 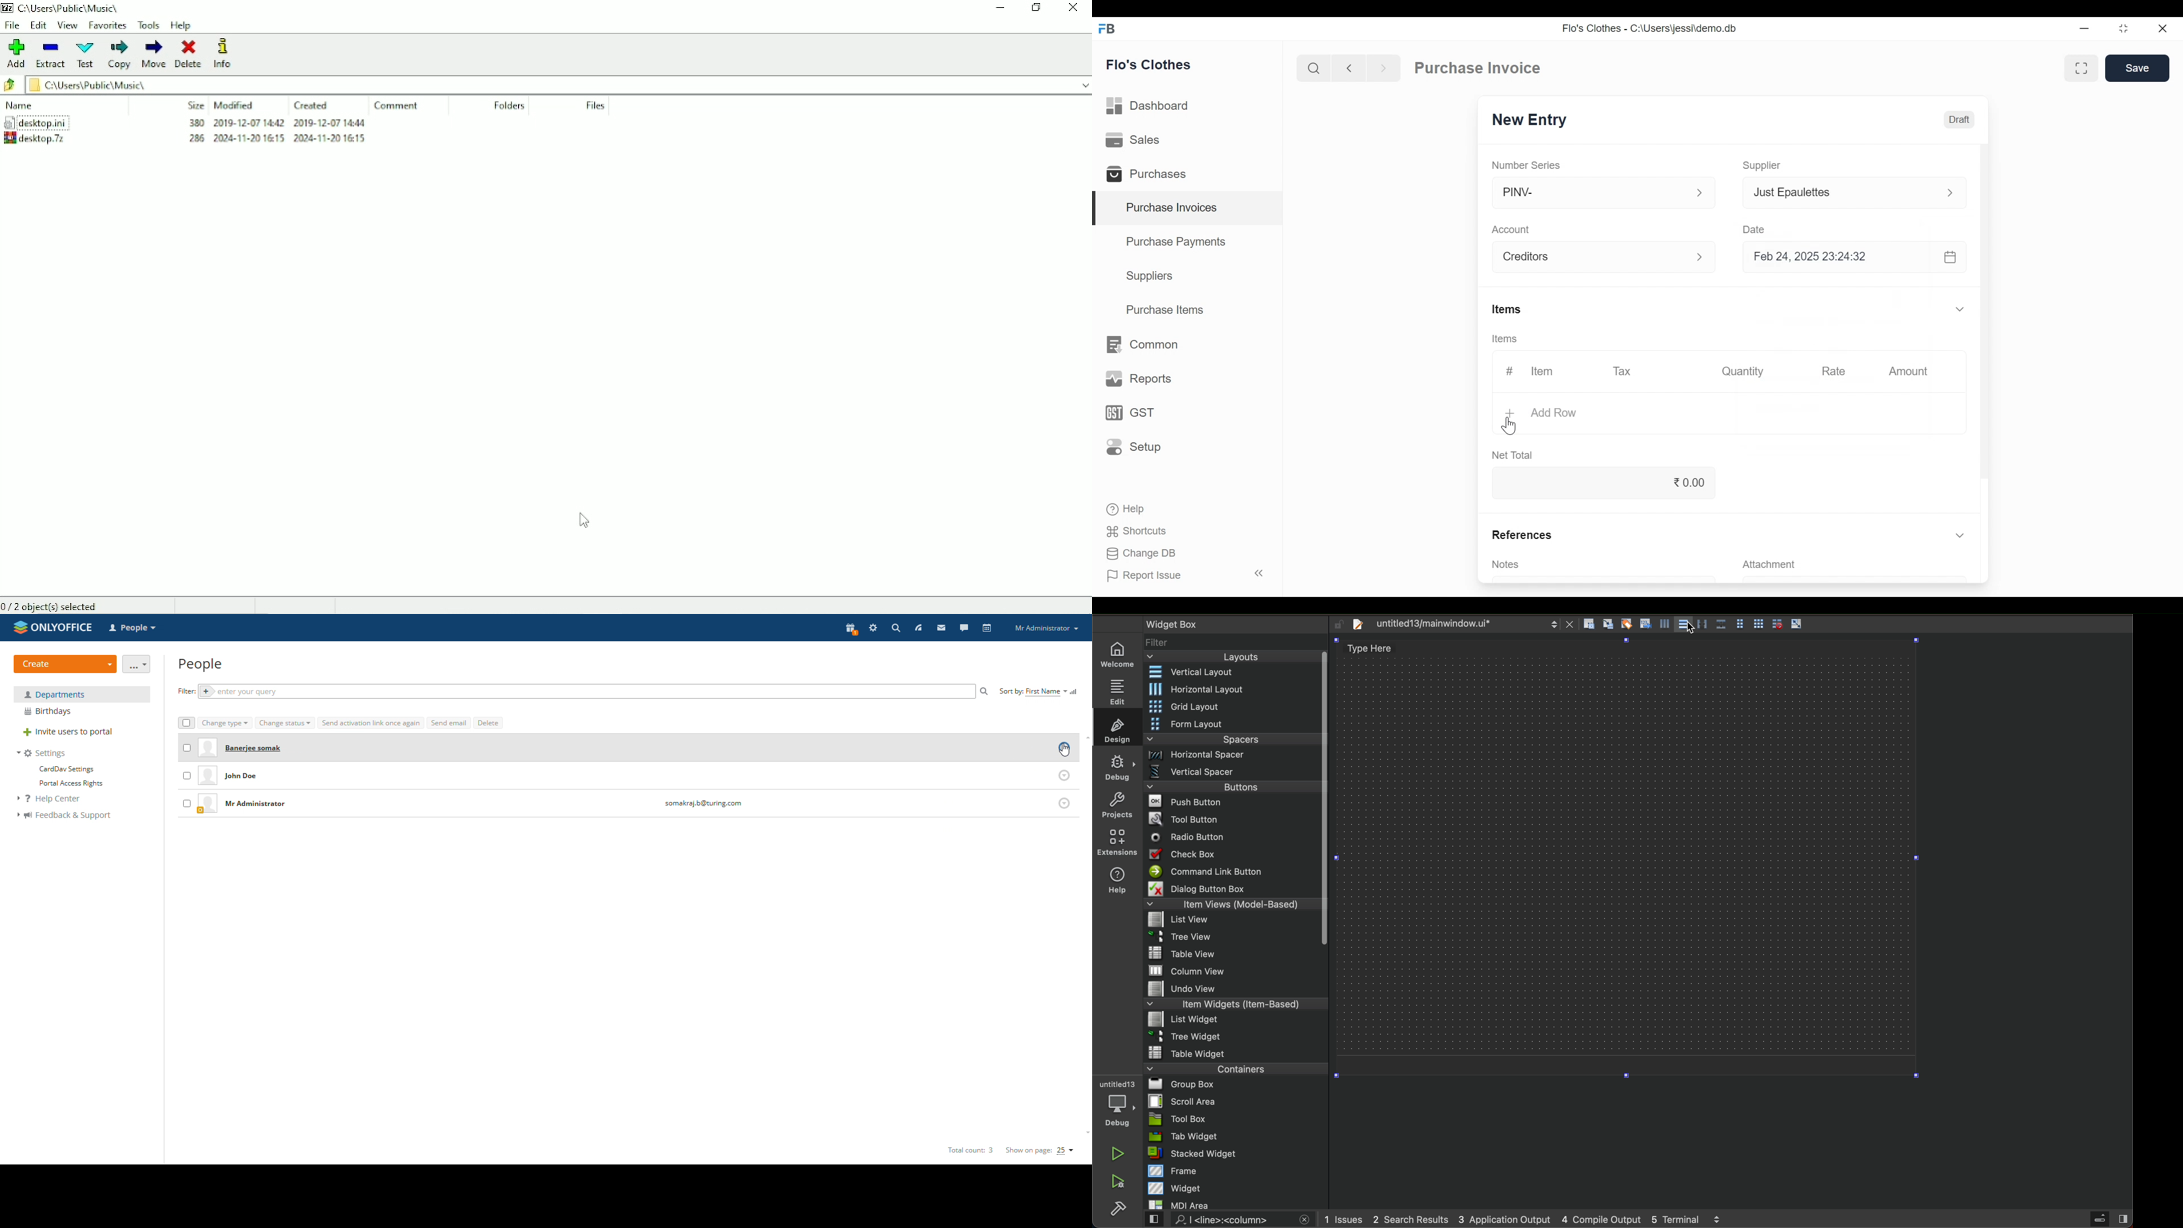 I want to click on Account, so click(x=1512, y=230).